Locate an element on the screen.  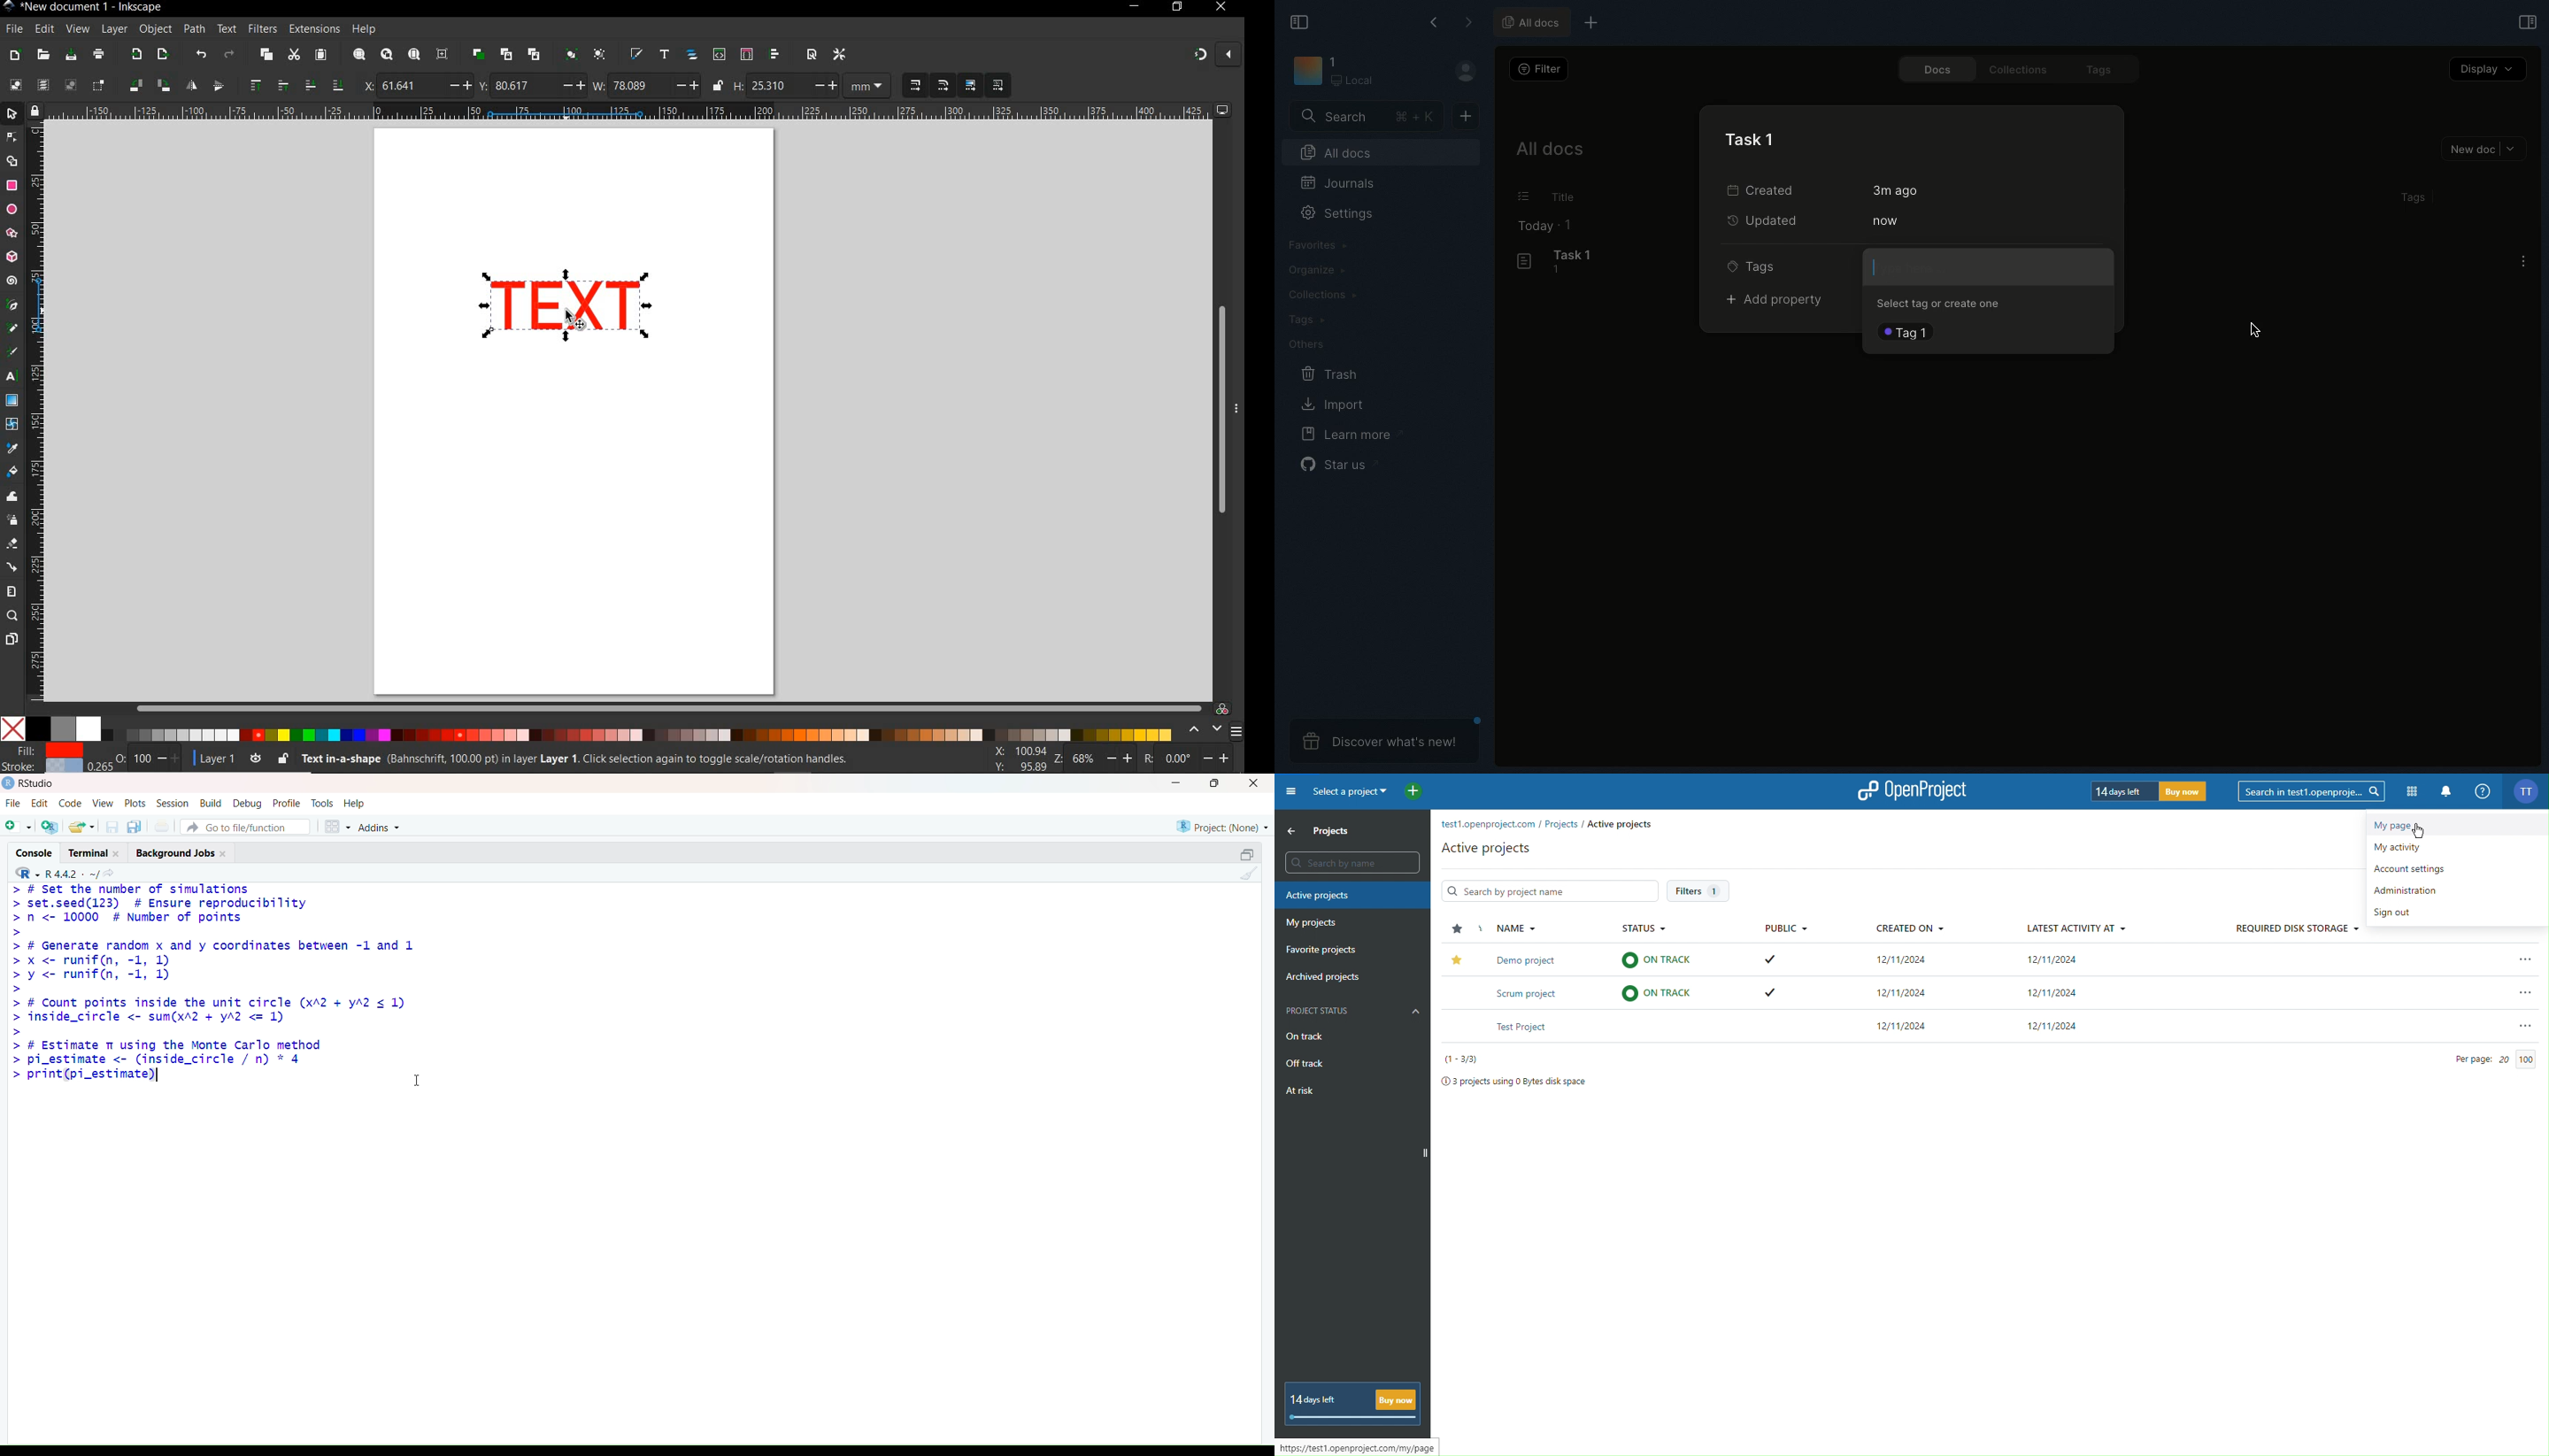
Background Jobs is located at coordinates (186, 853).